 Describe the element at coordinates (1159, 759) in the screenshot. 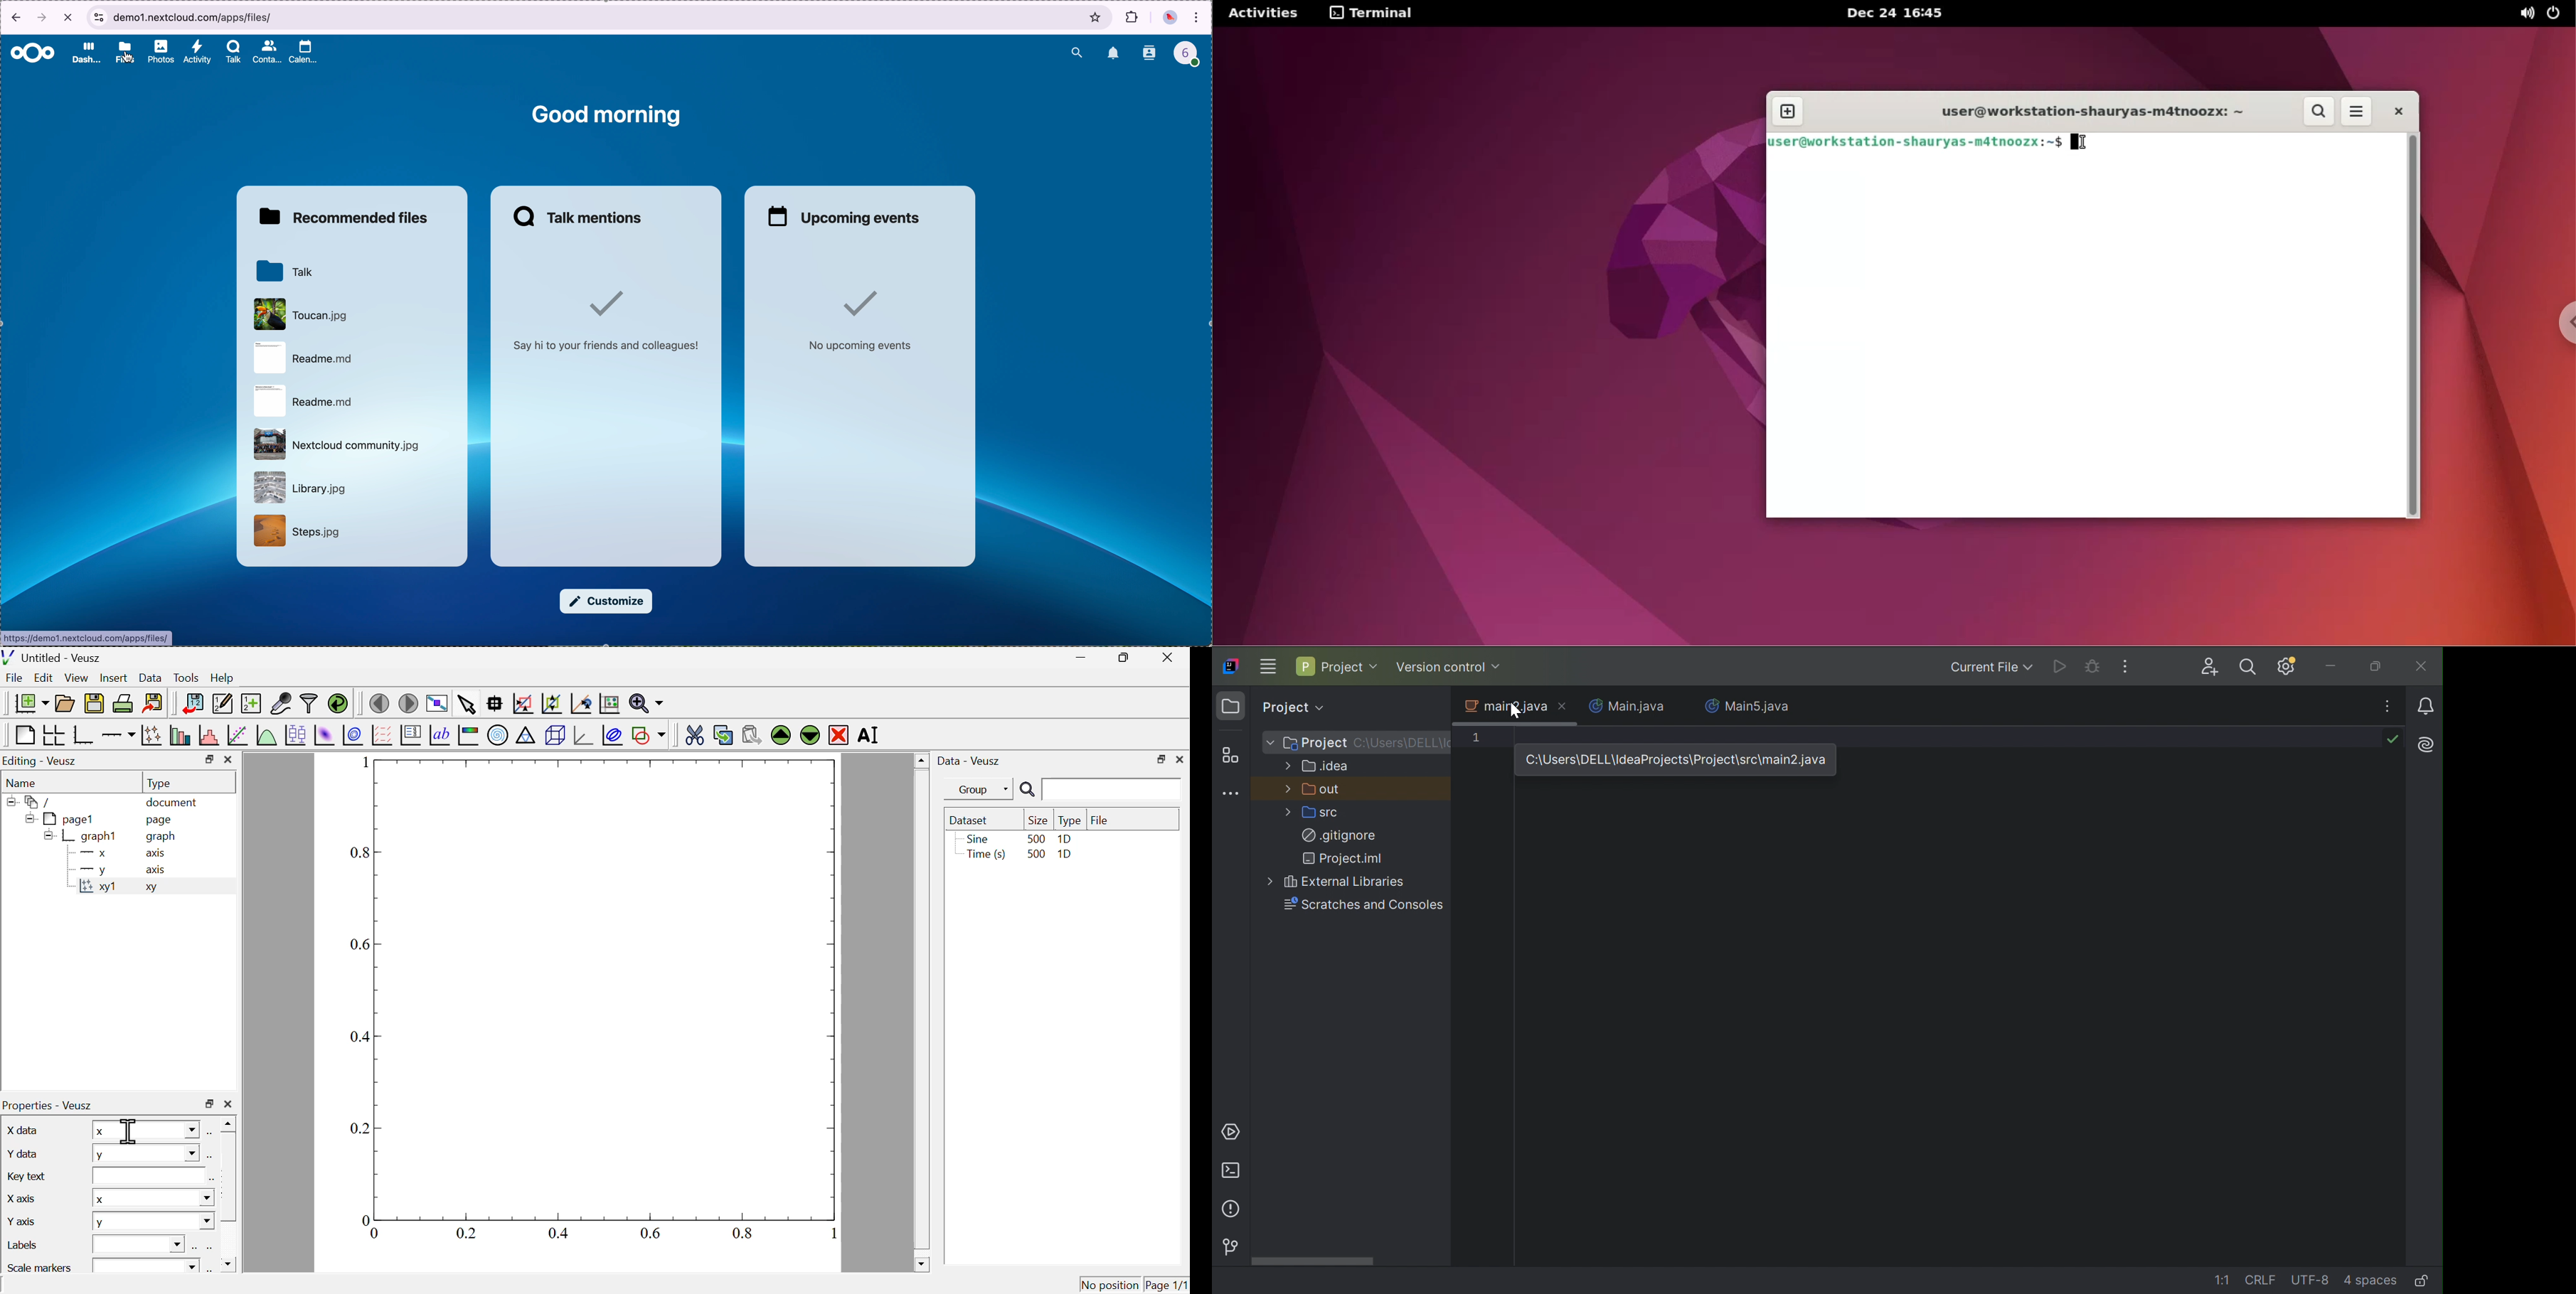

I see `maximize` at that location.